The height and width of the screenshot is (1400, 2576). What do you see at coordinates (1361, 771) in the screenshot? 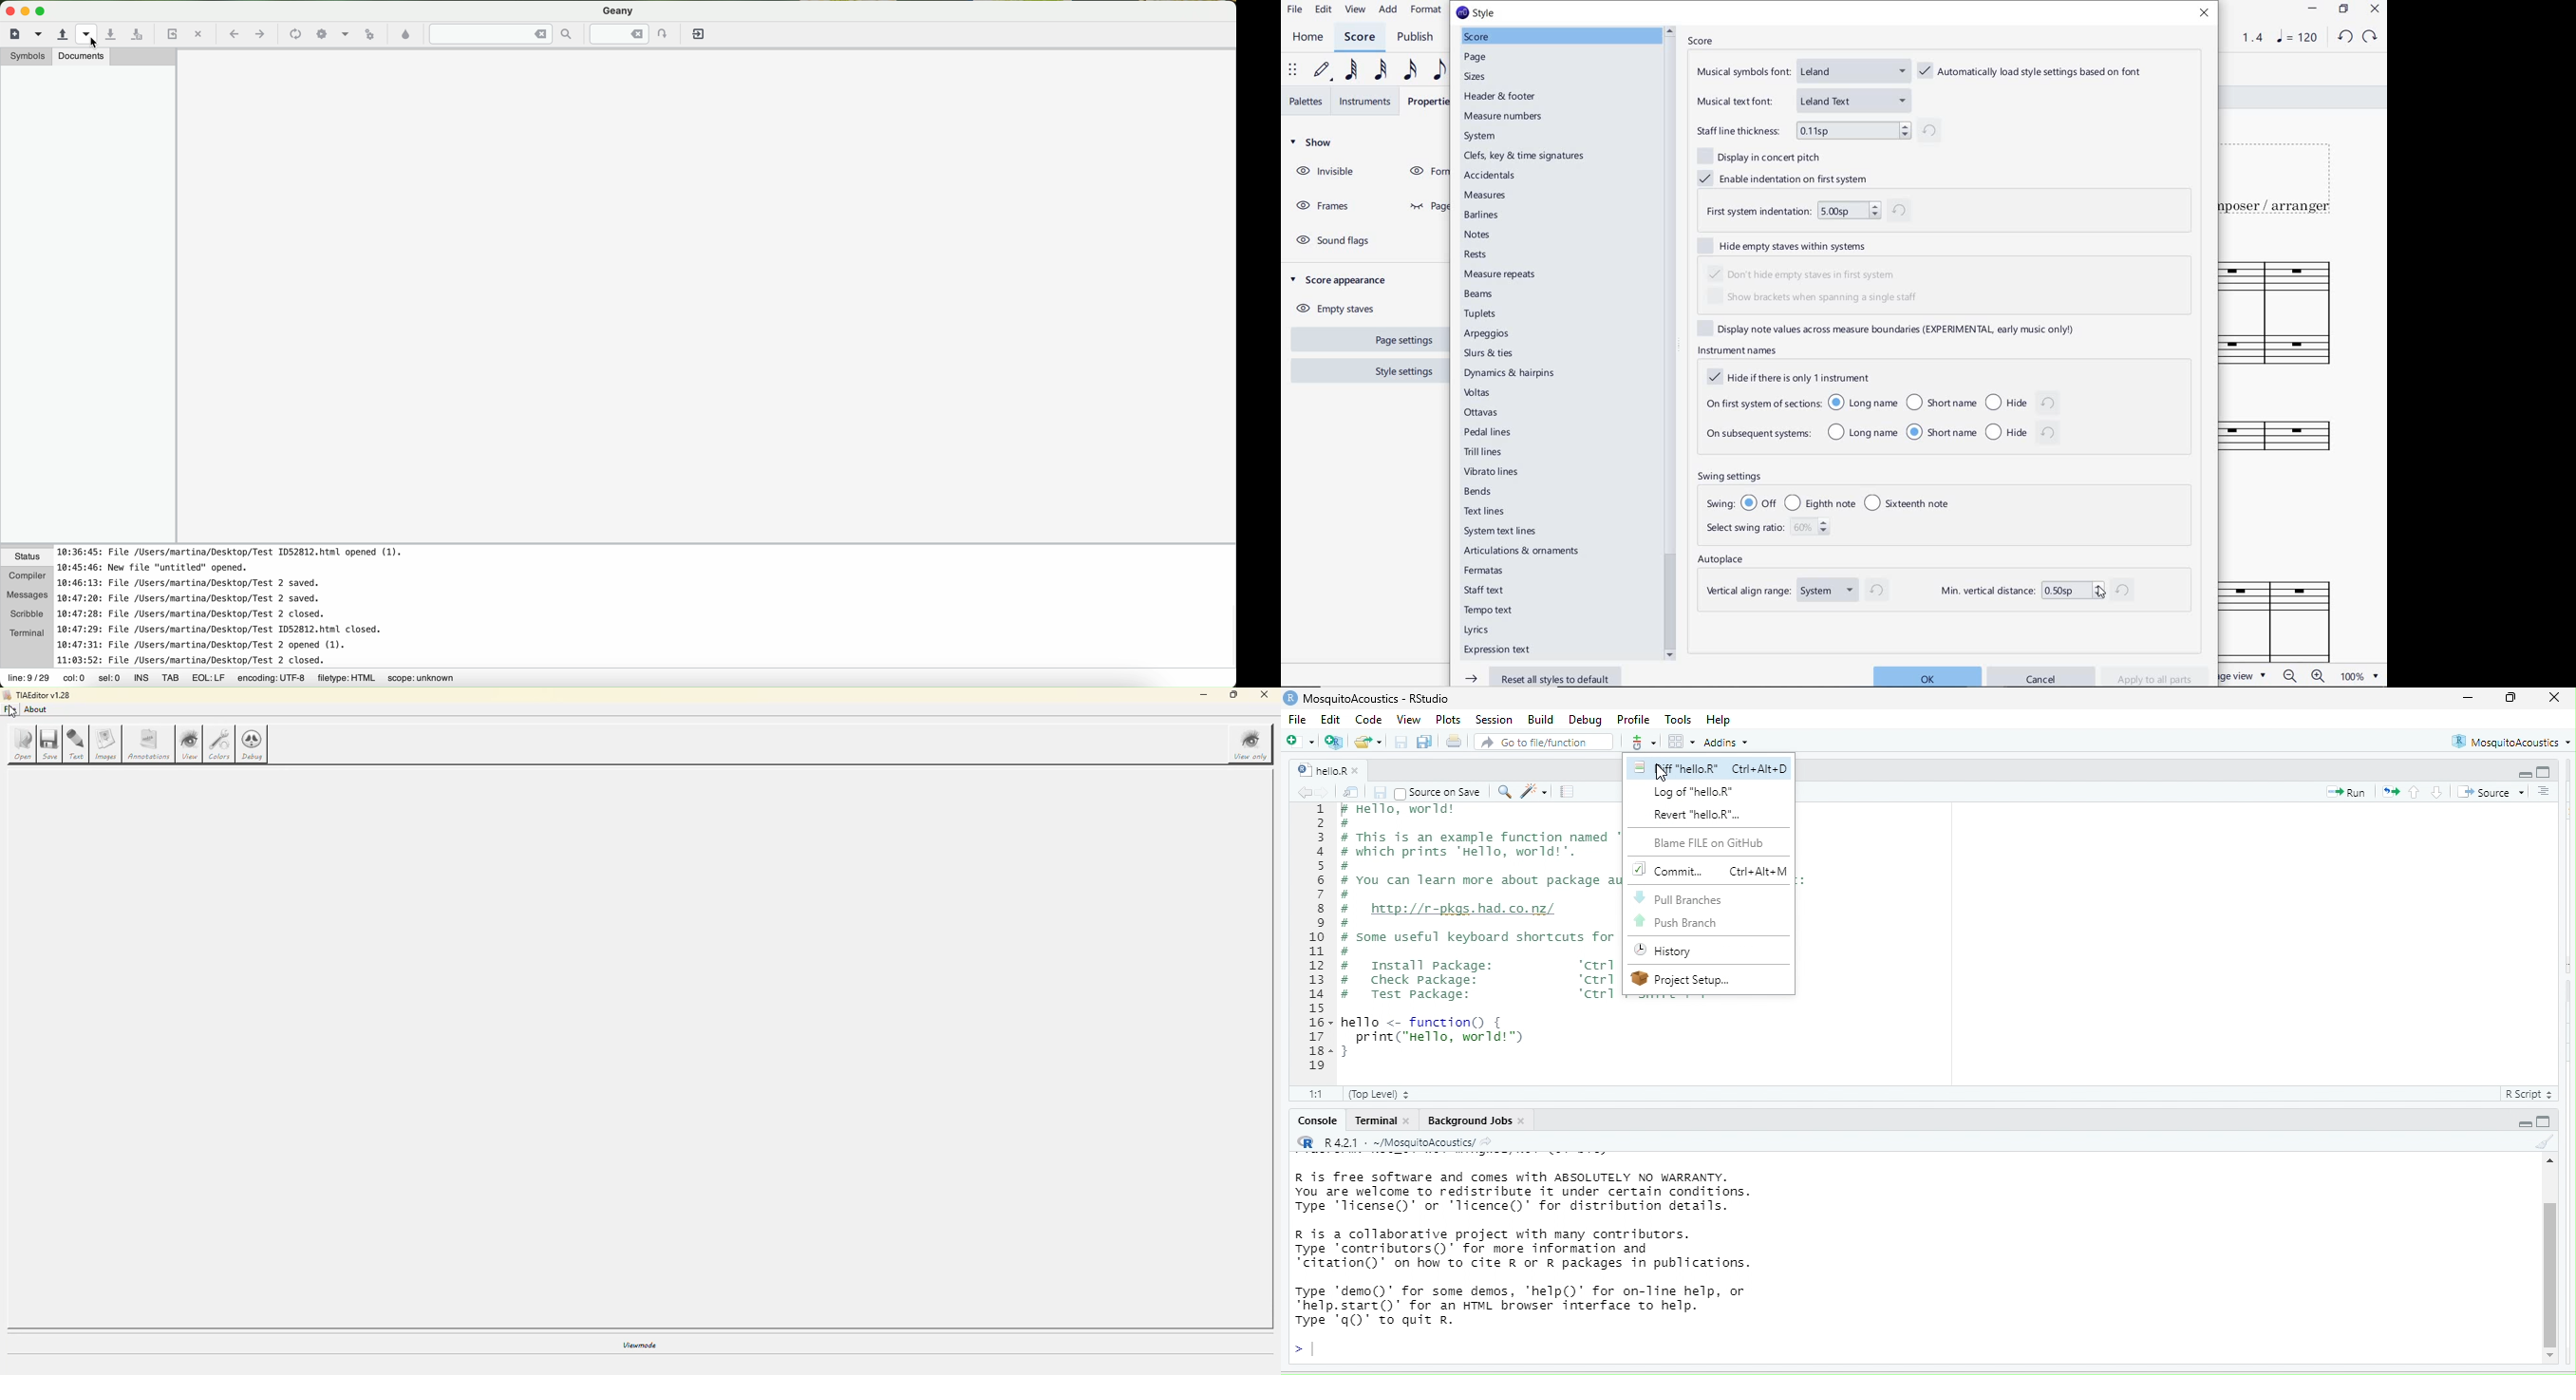
I see `close` at bounding box center [1361, 771].